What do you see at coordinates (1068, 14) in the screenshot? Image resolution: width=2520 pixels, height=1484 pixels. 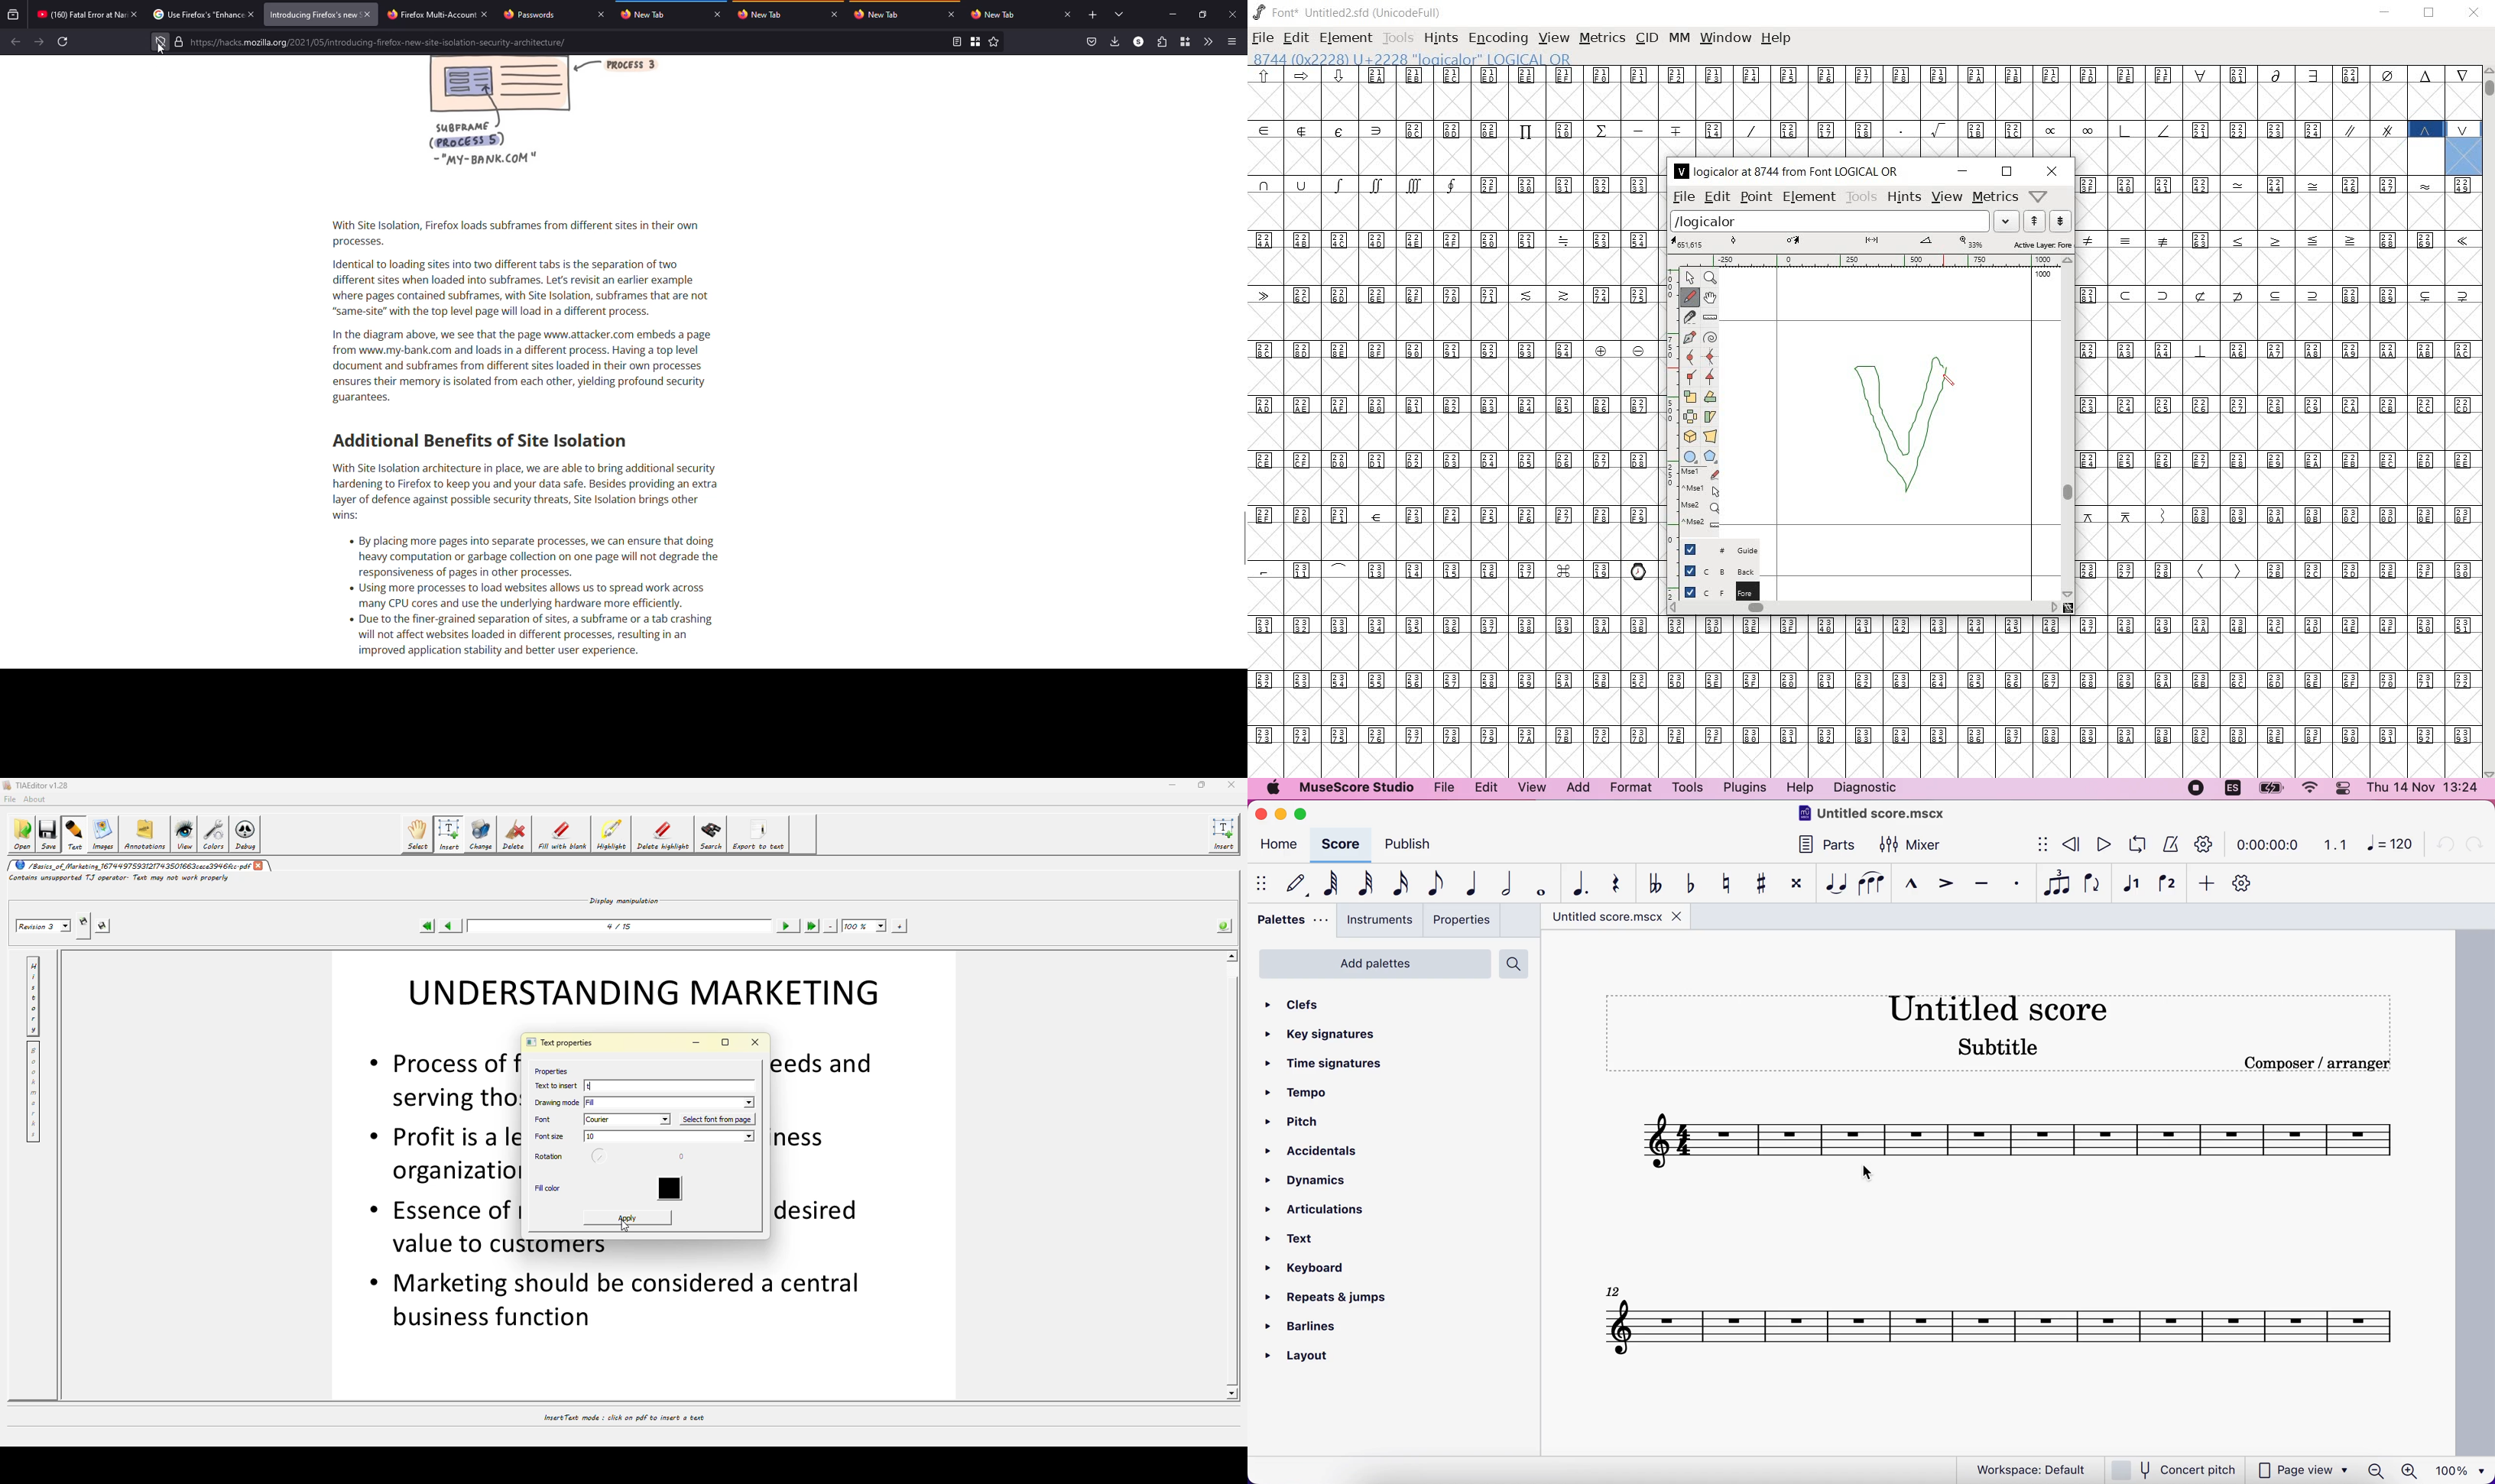 I see `close` at bounding box center [1068, 14].